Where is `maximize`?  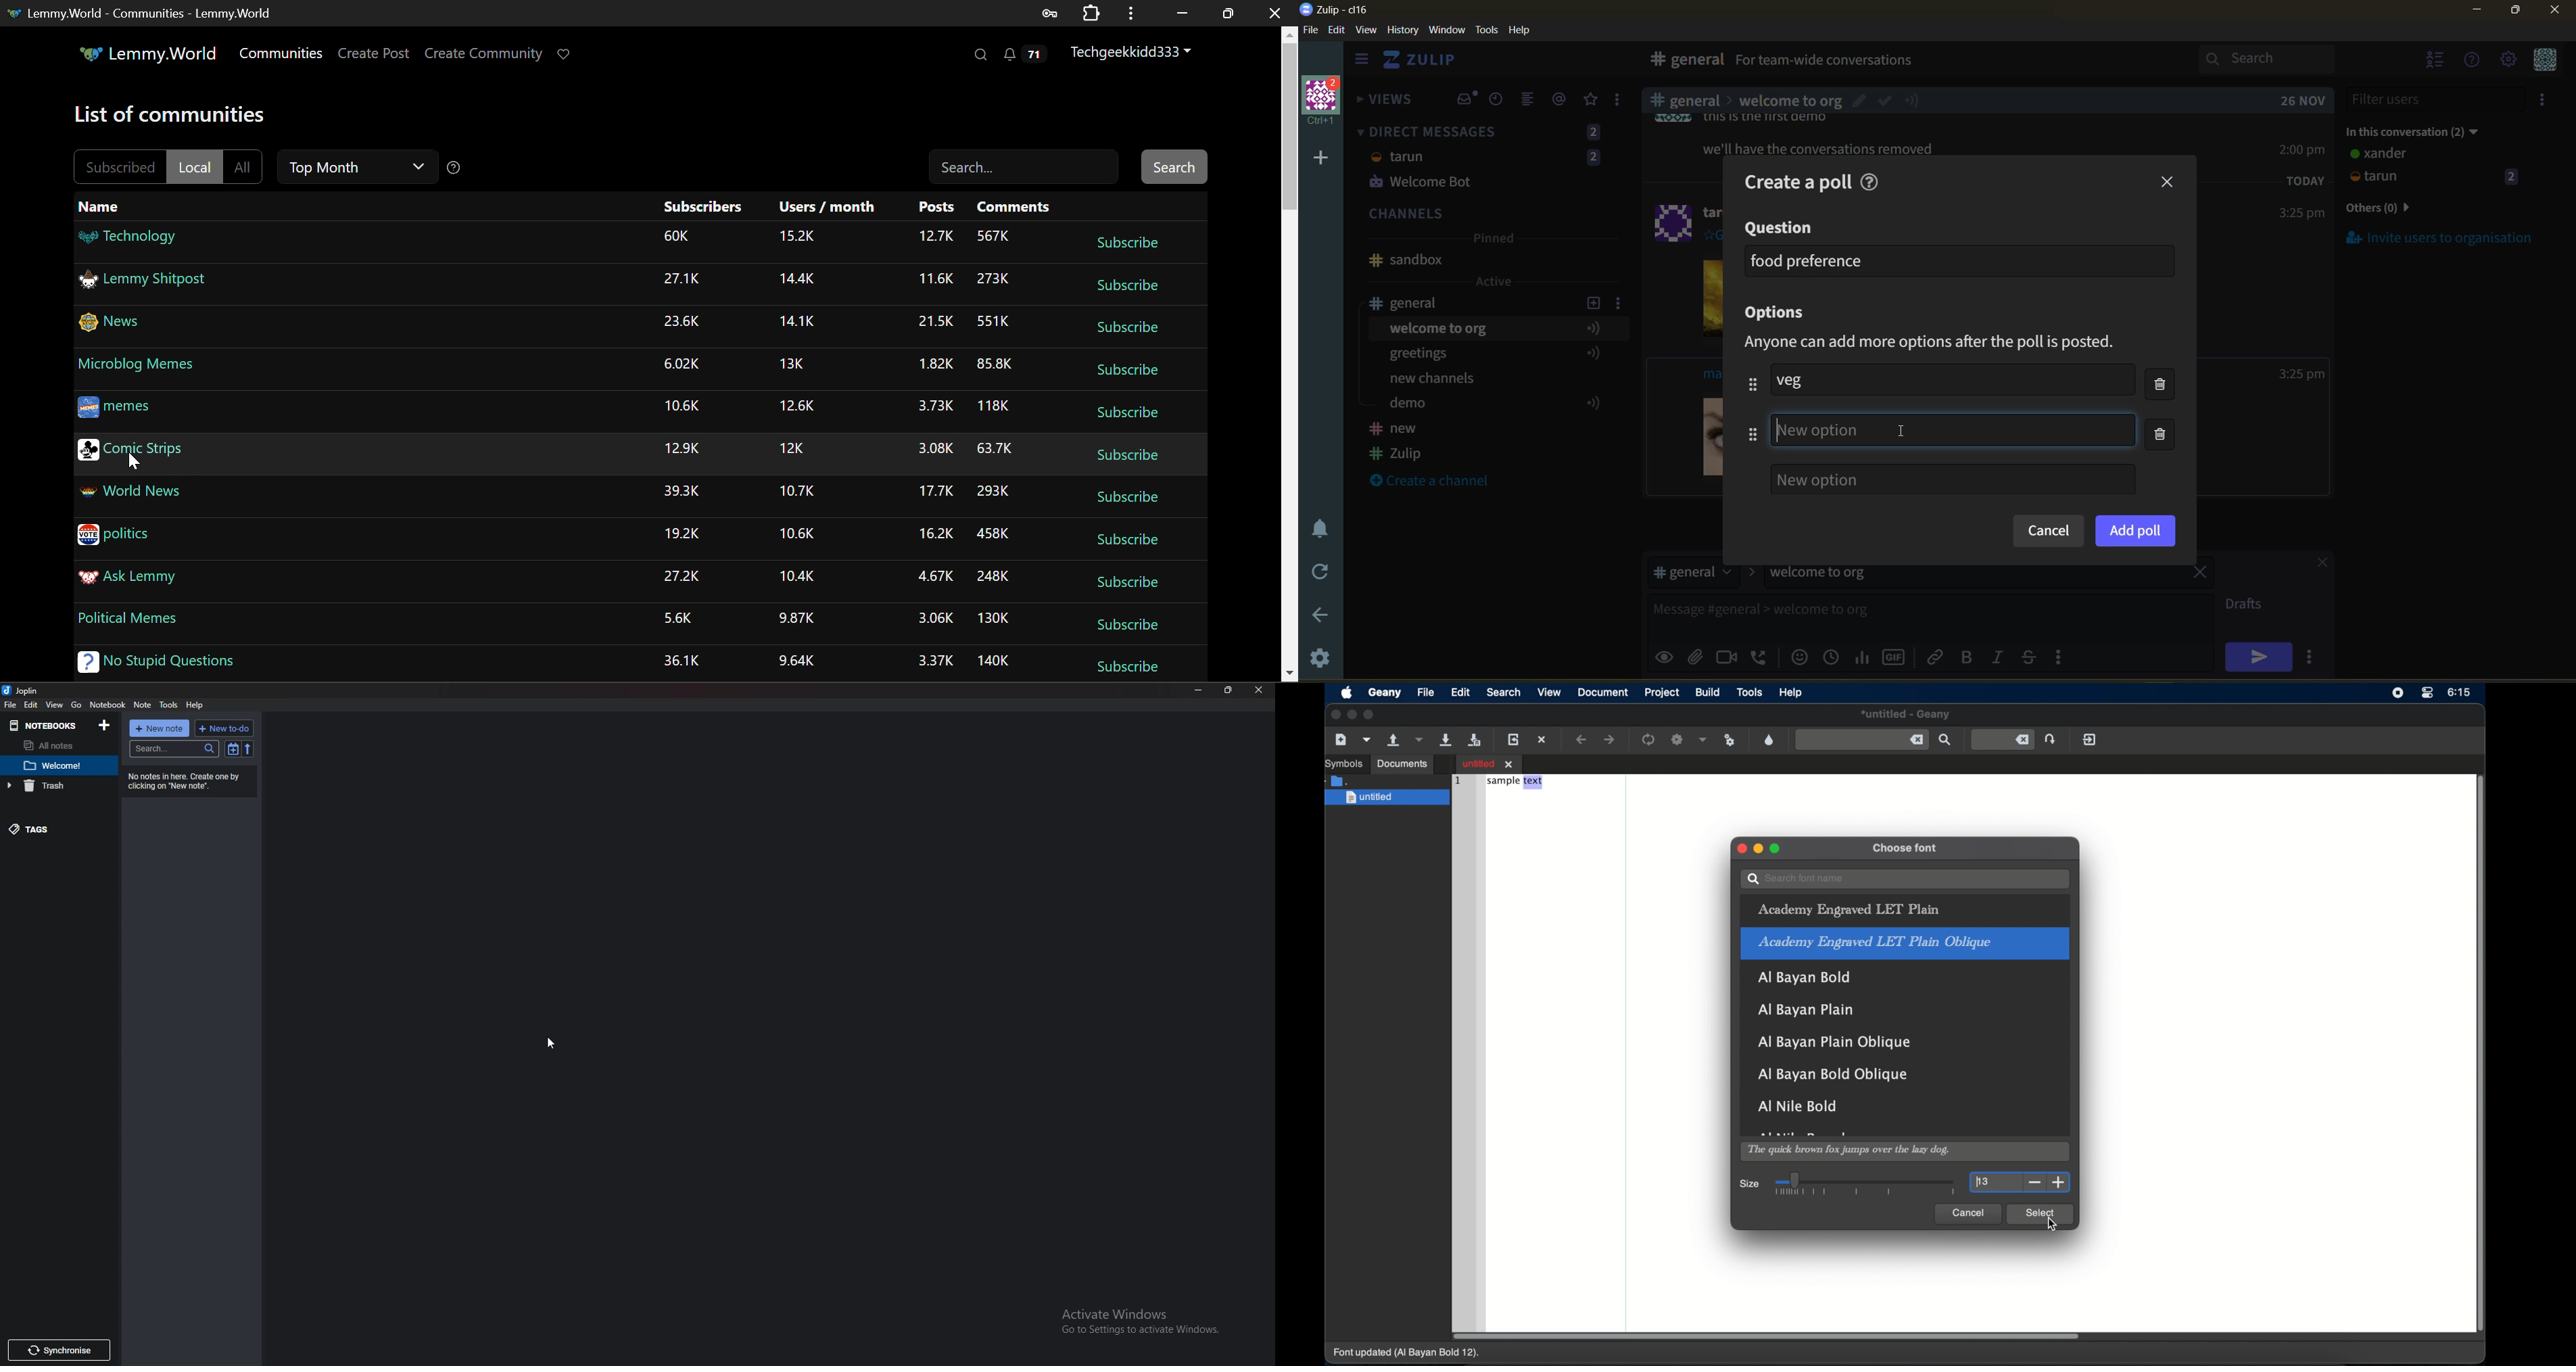 maximize is located at coordinates (2513, 14).